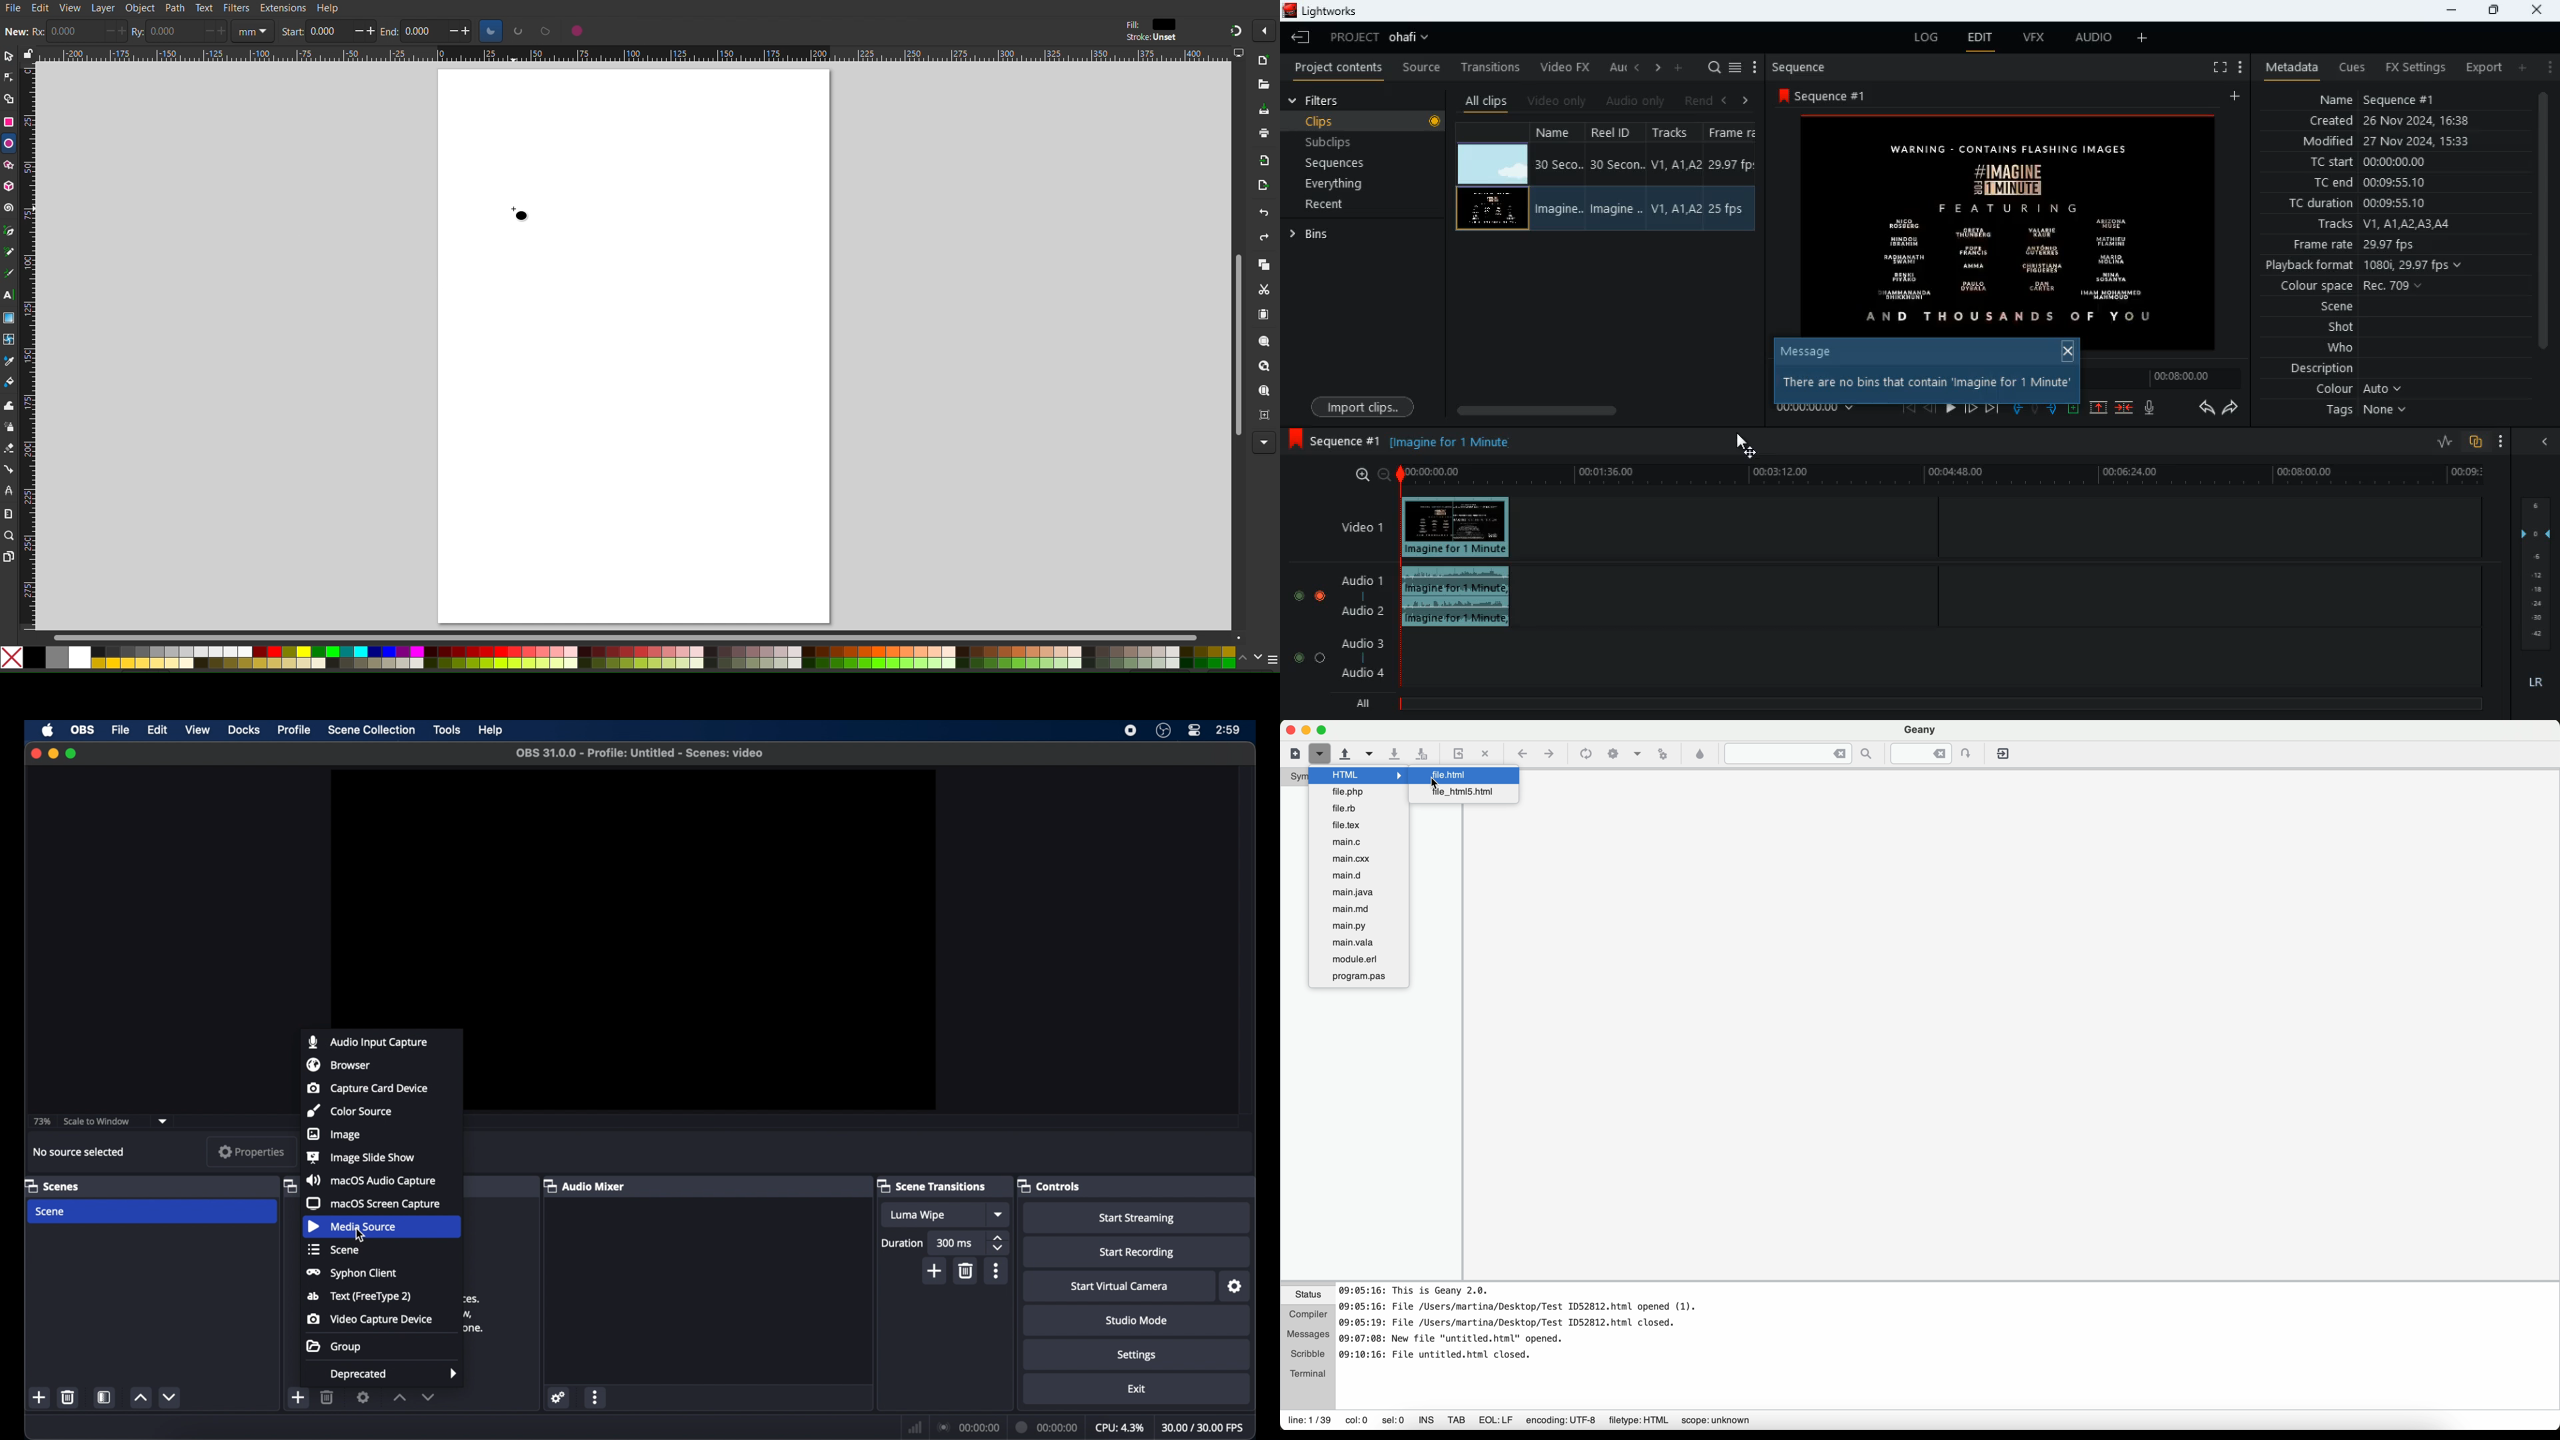 The image size is (2576, 1456). I want to click on layers, so click(2540, 575).